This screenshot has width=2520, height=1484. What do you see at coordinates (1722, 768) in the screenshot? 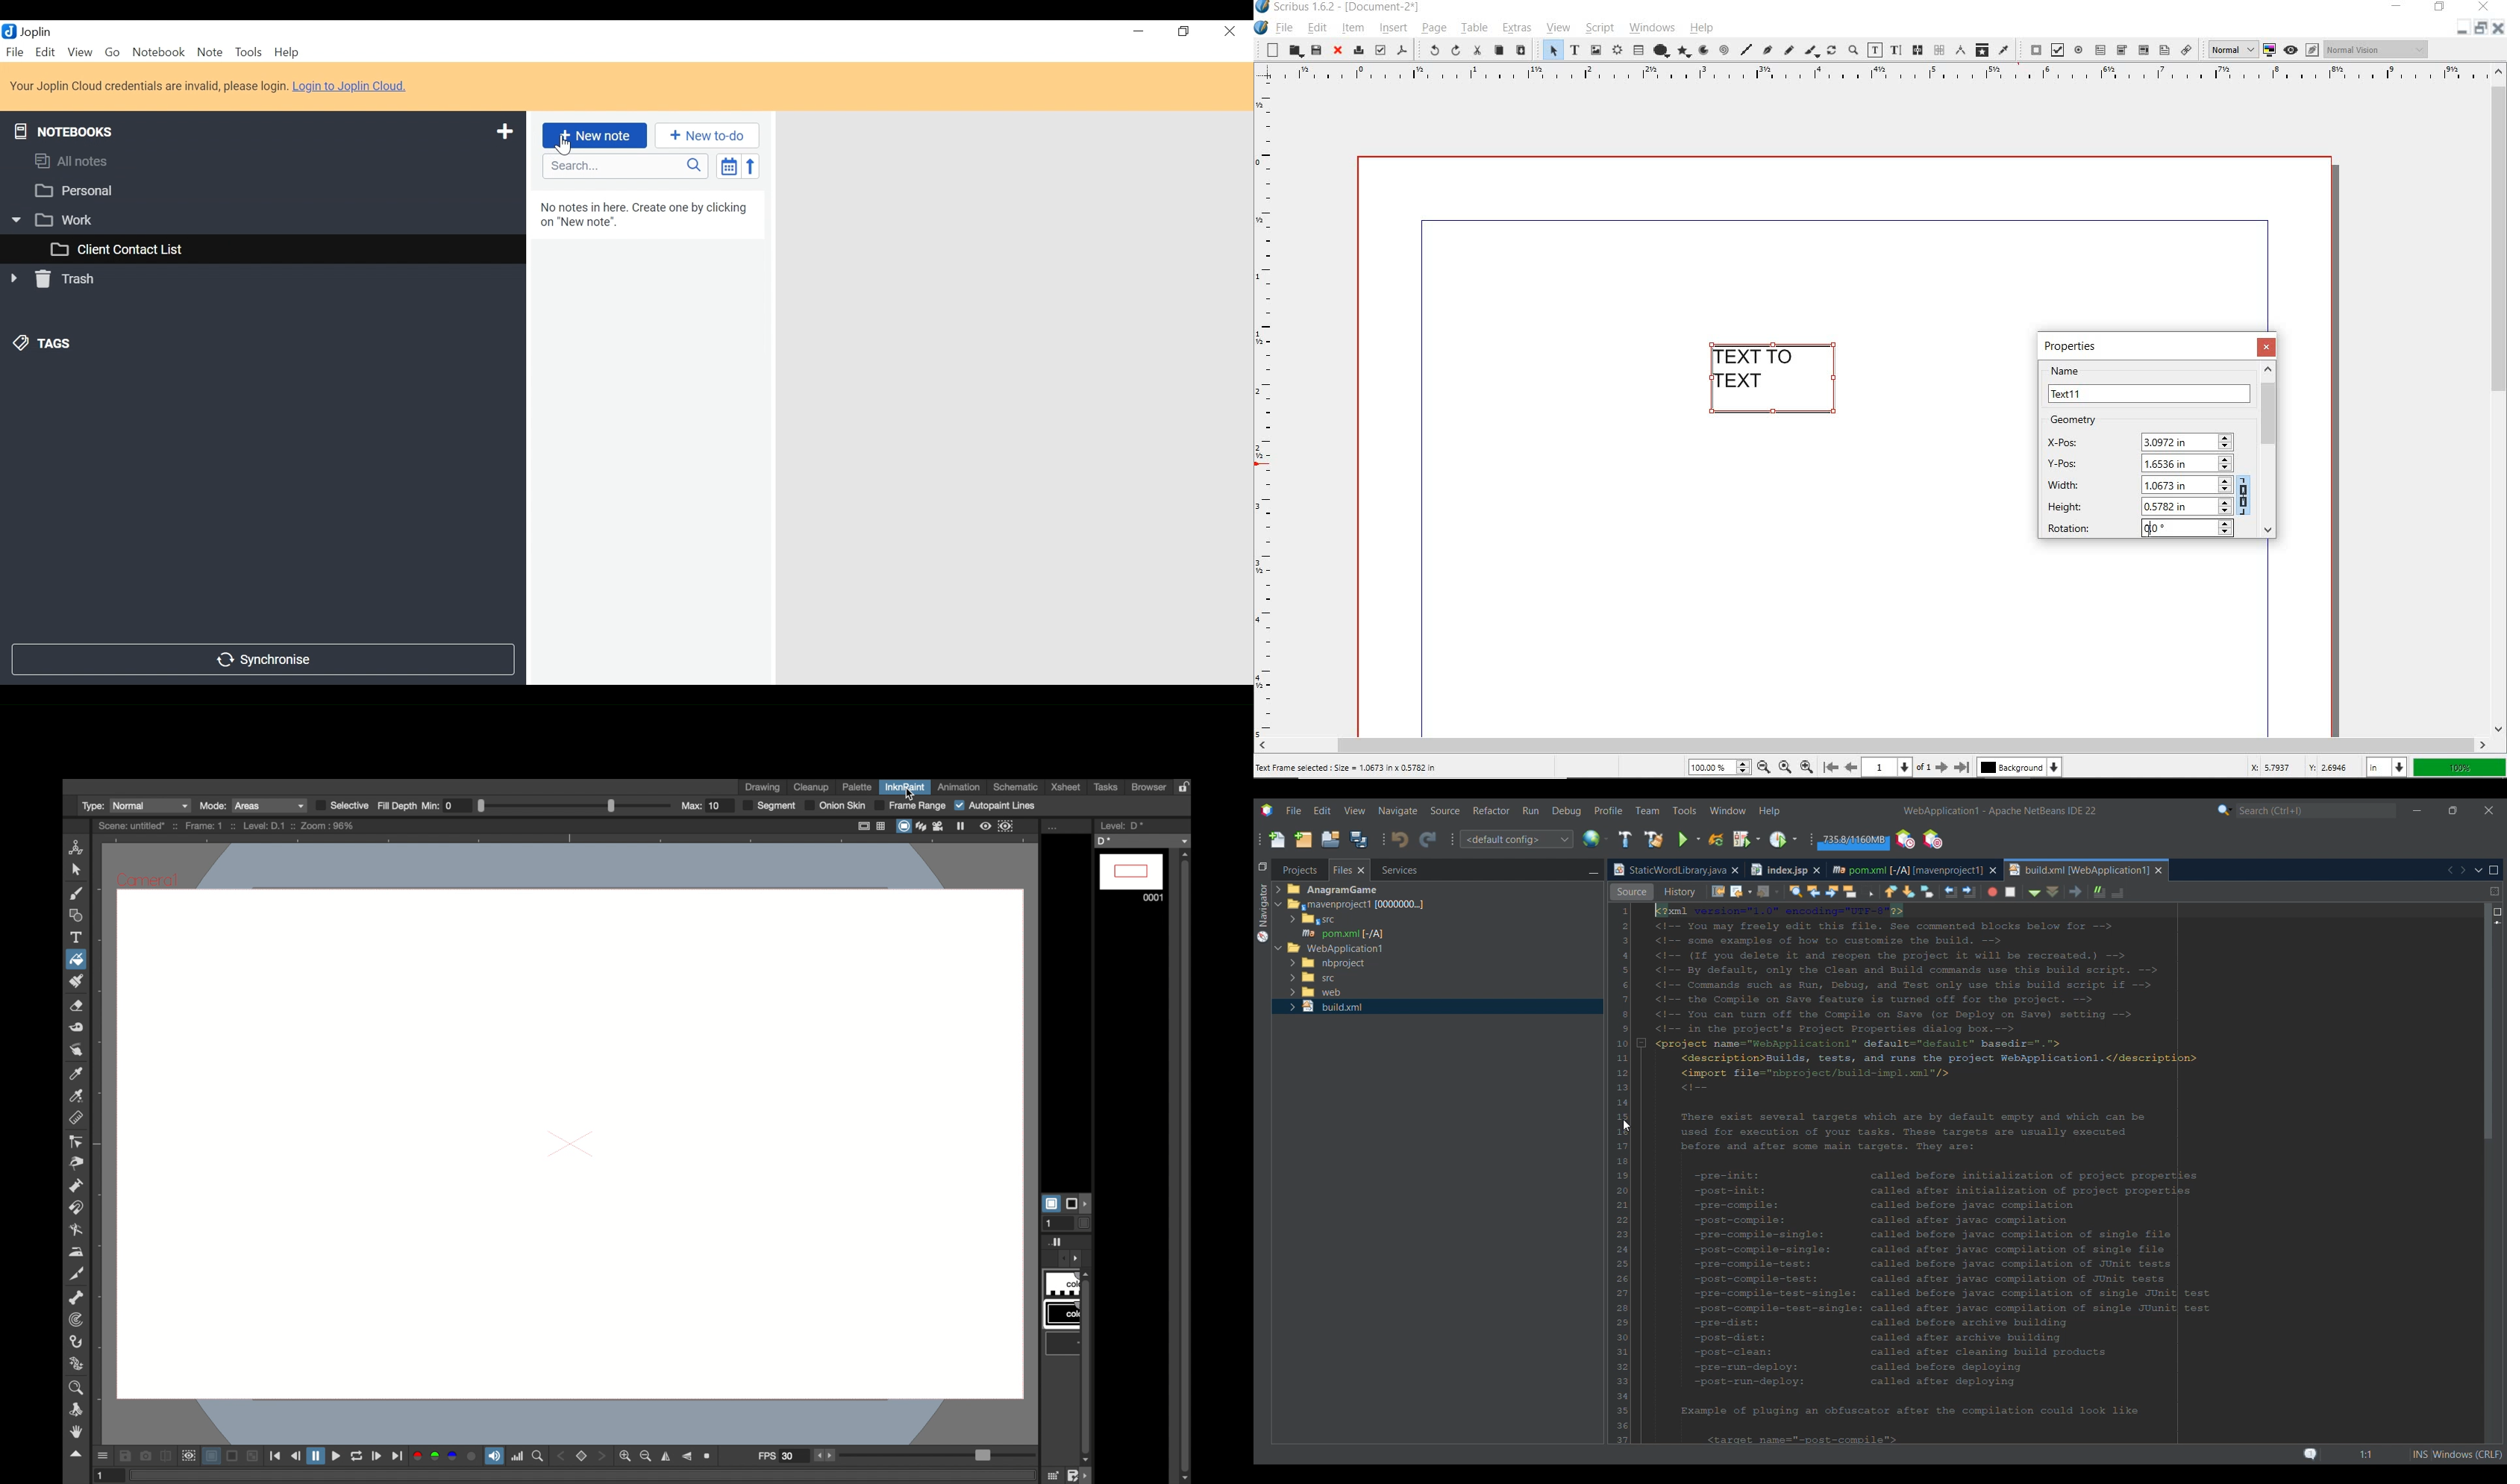
I see `zoom level` at bounding box center [1722, 768].